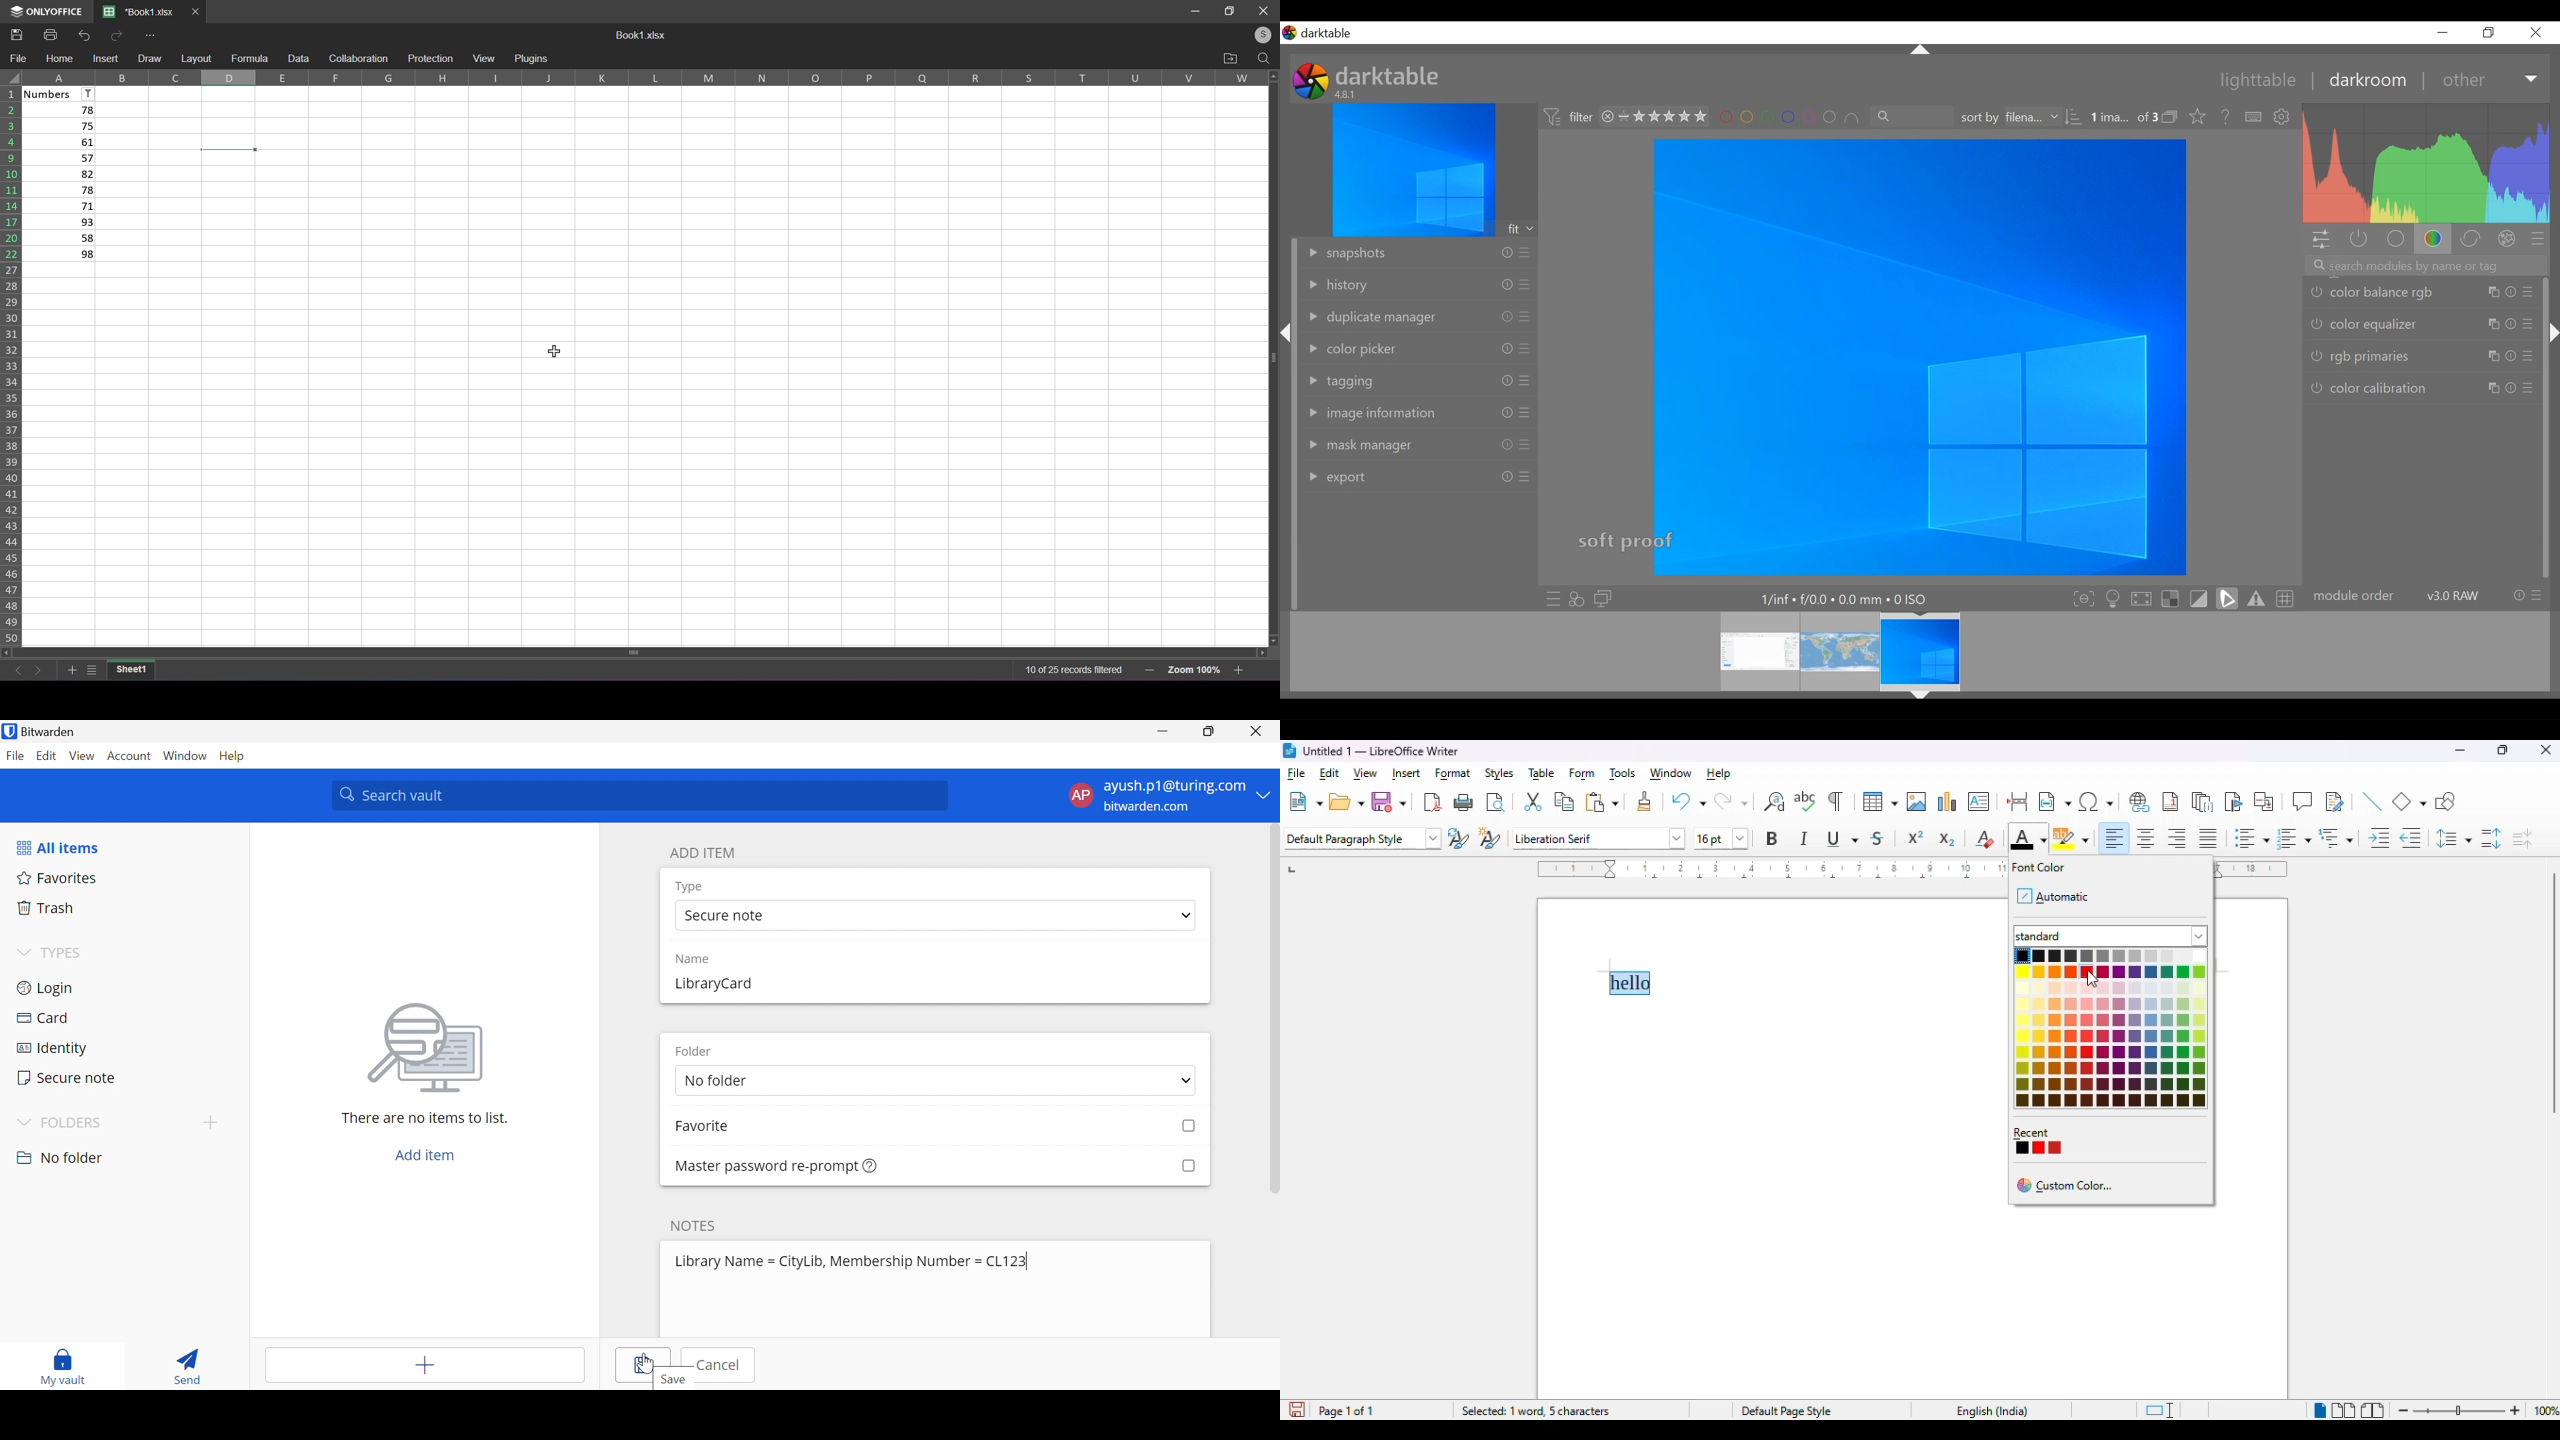  What do you see at coordinates (1240, 669) in the screenshot?
I see `Zoom in` at bounding box center [1240, 669].